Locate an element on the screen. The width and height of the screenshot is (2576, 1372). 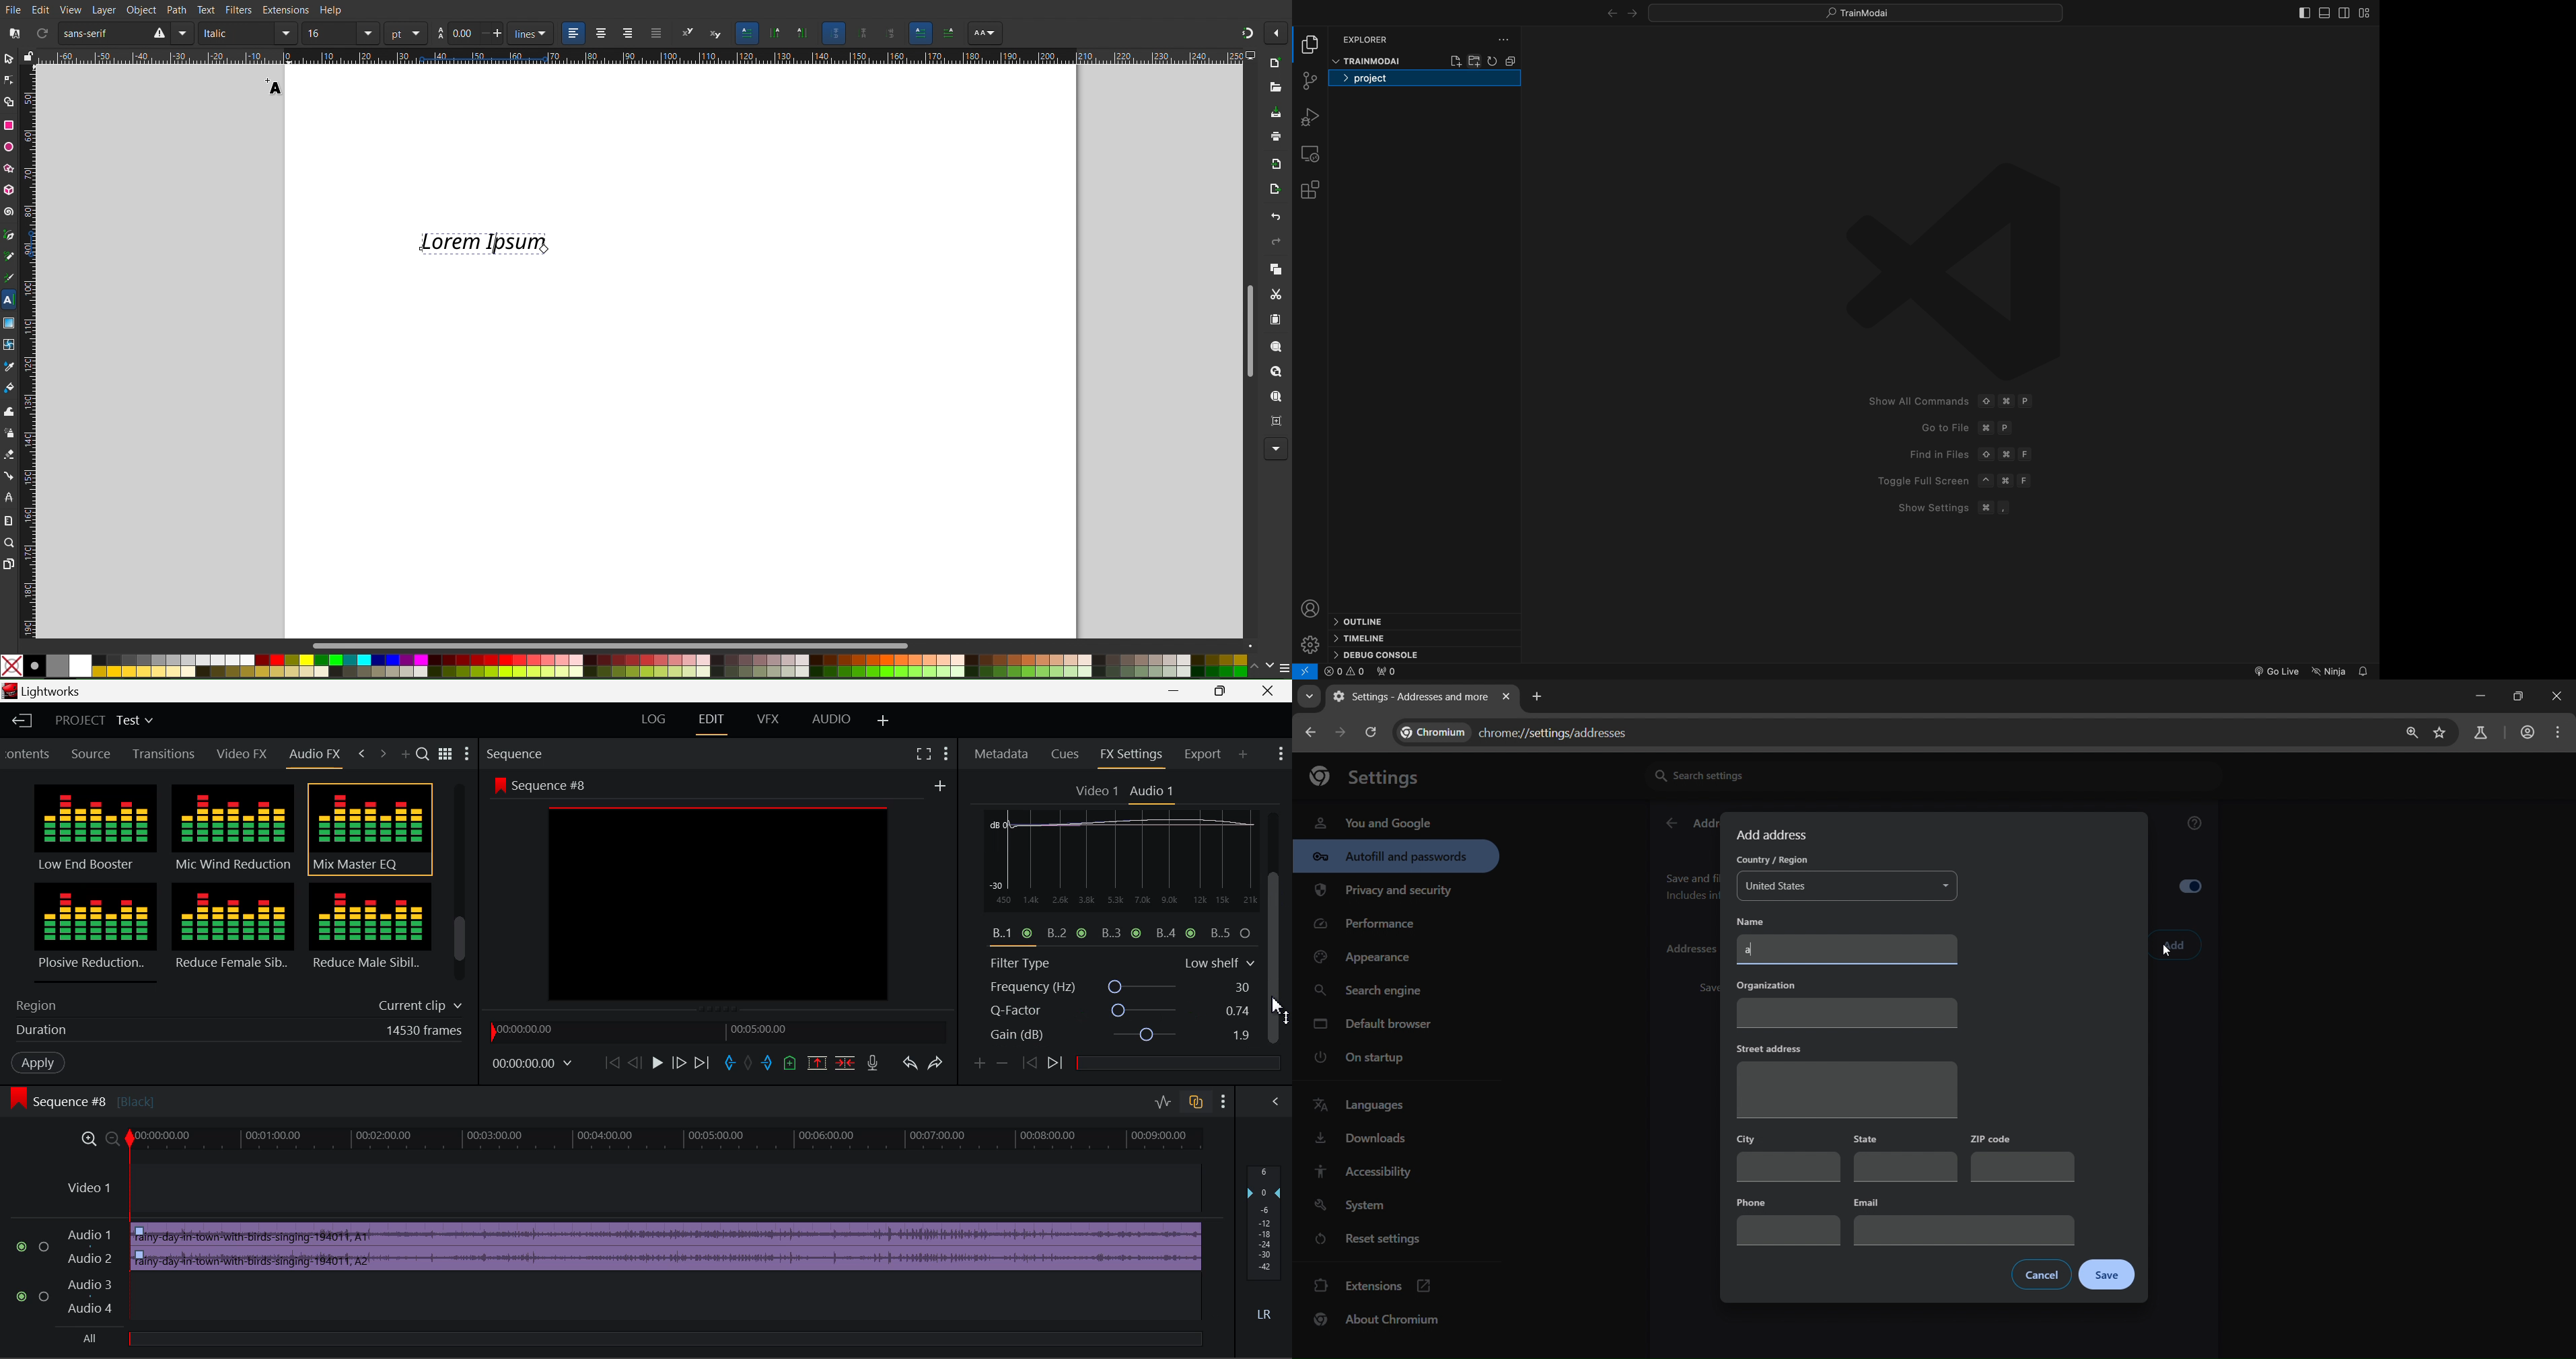
Color Options is located at coordinates (1273, 667).